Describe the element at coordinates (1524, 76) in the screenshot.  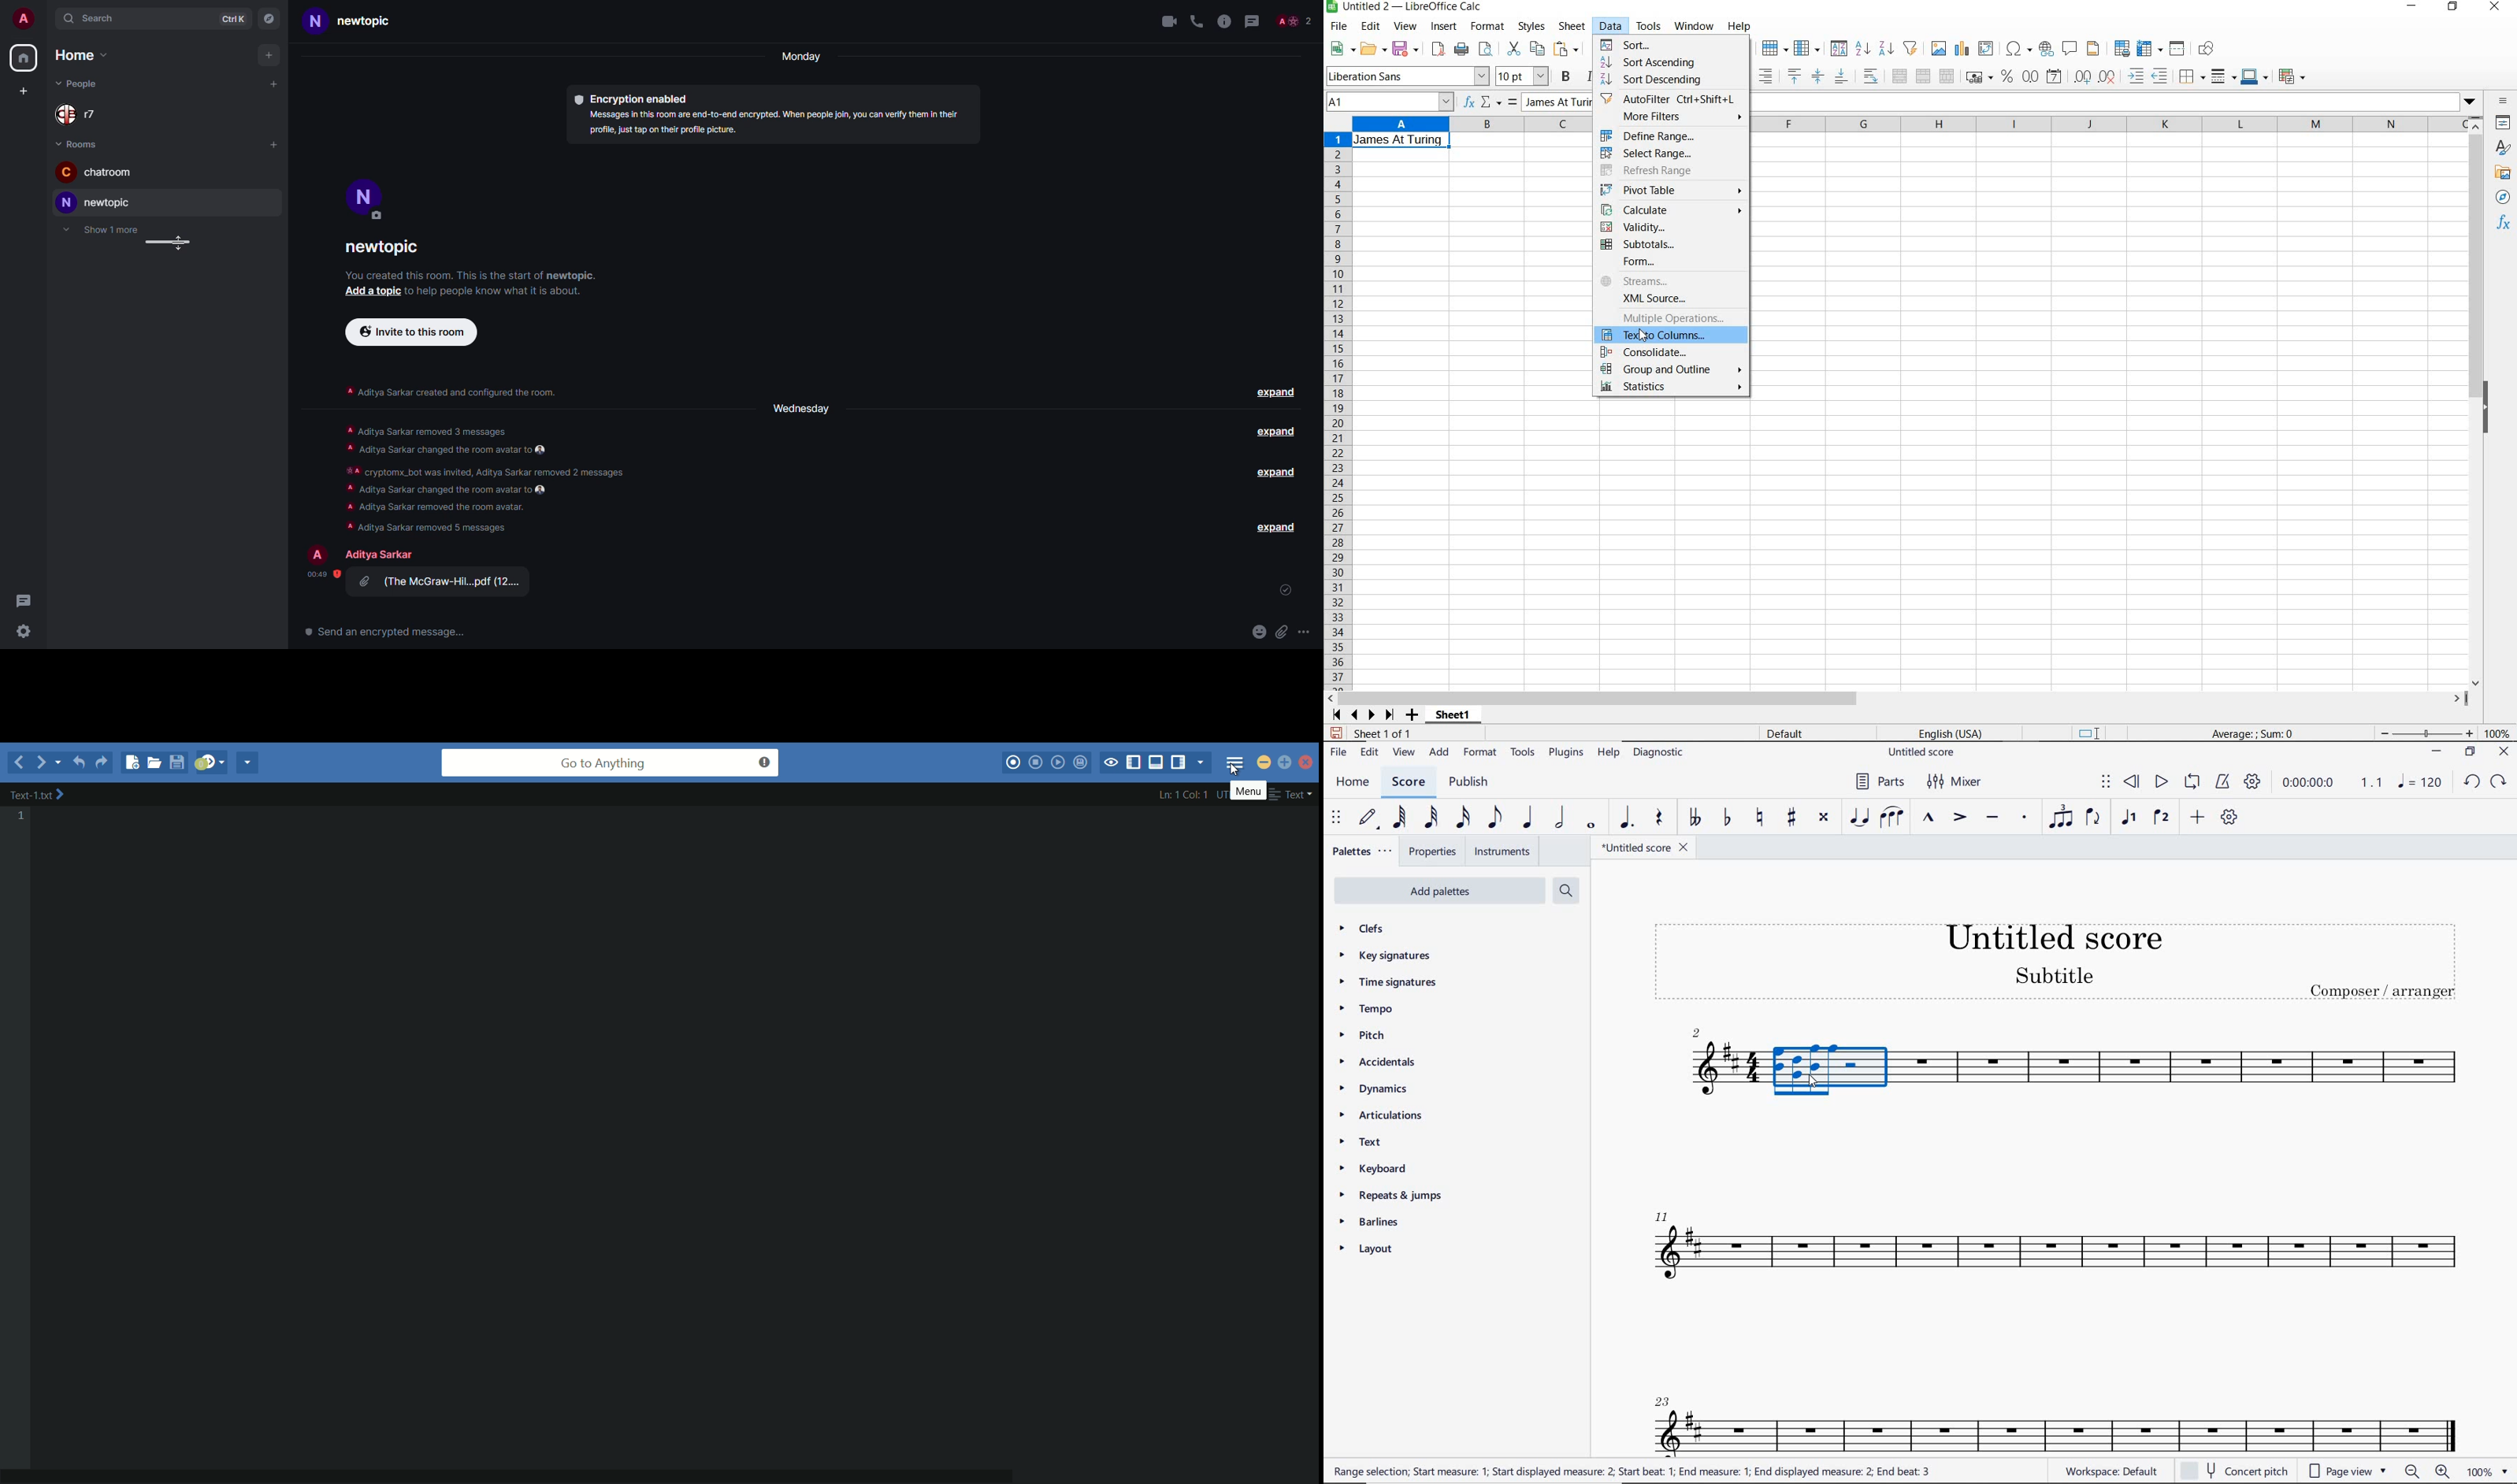
I see `font size` at that location.